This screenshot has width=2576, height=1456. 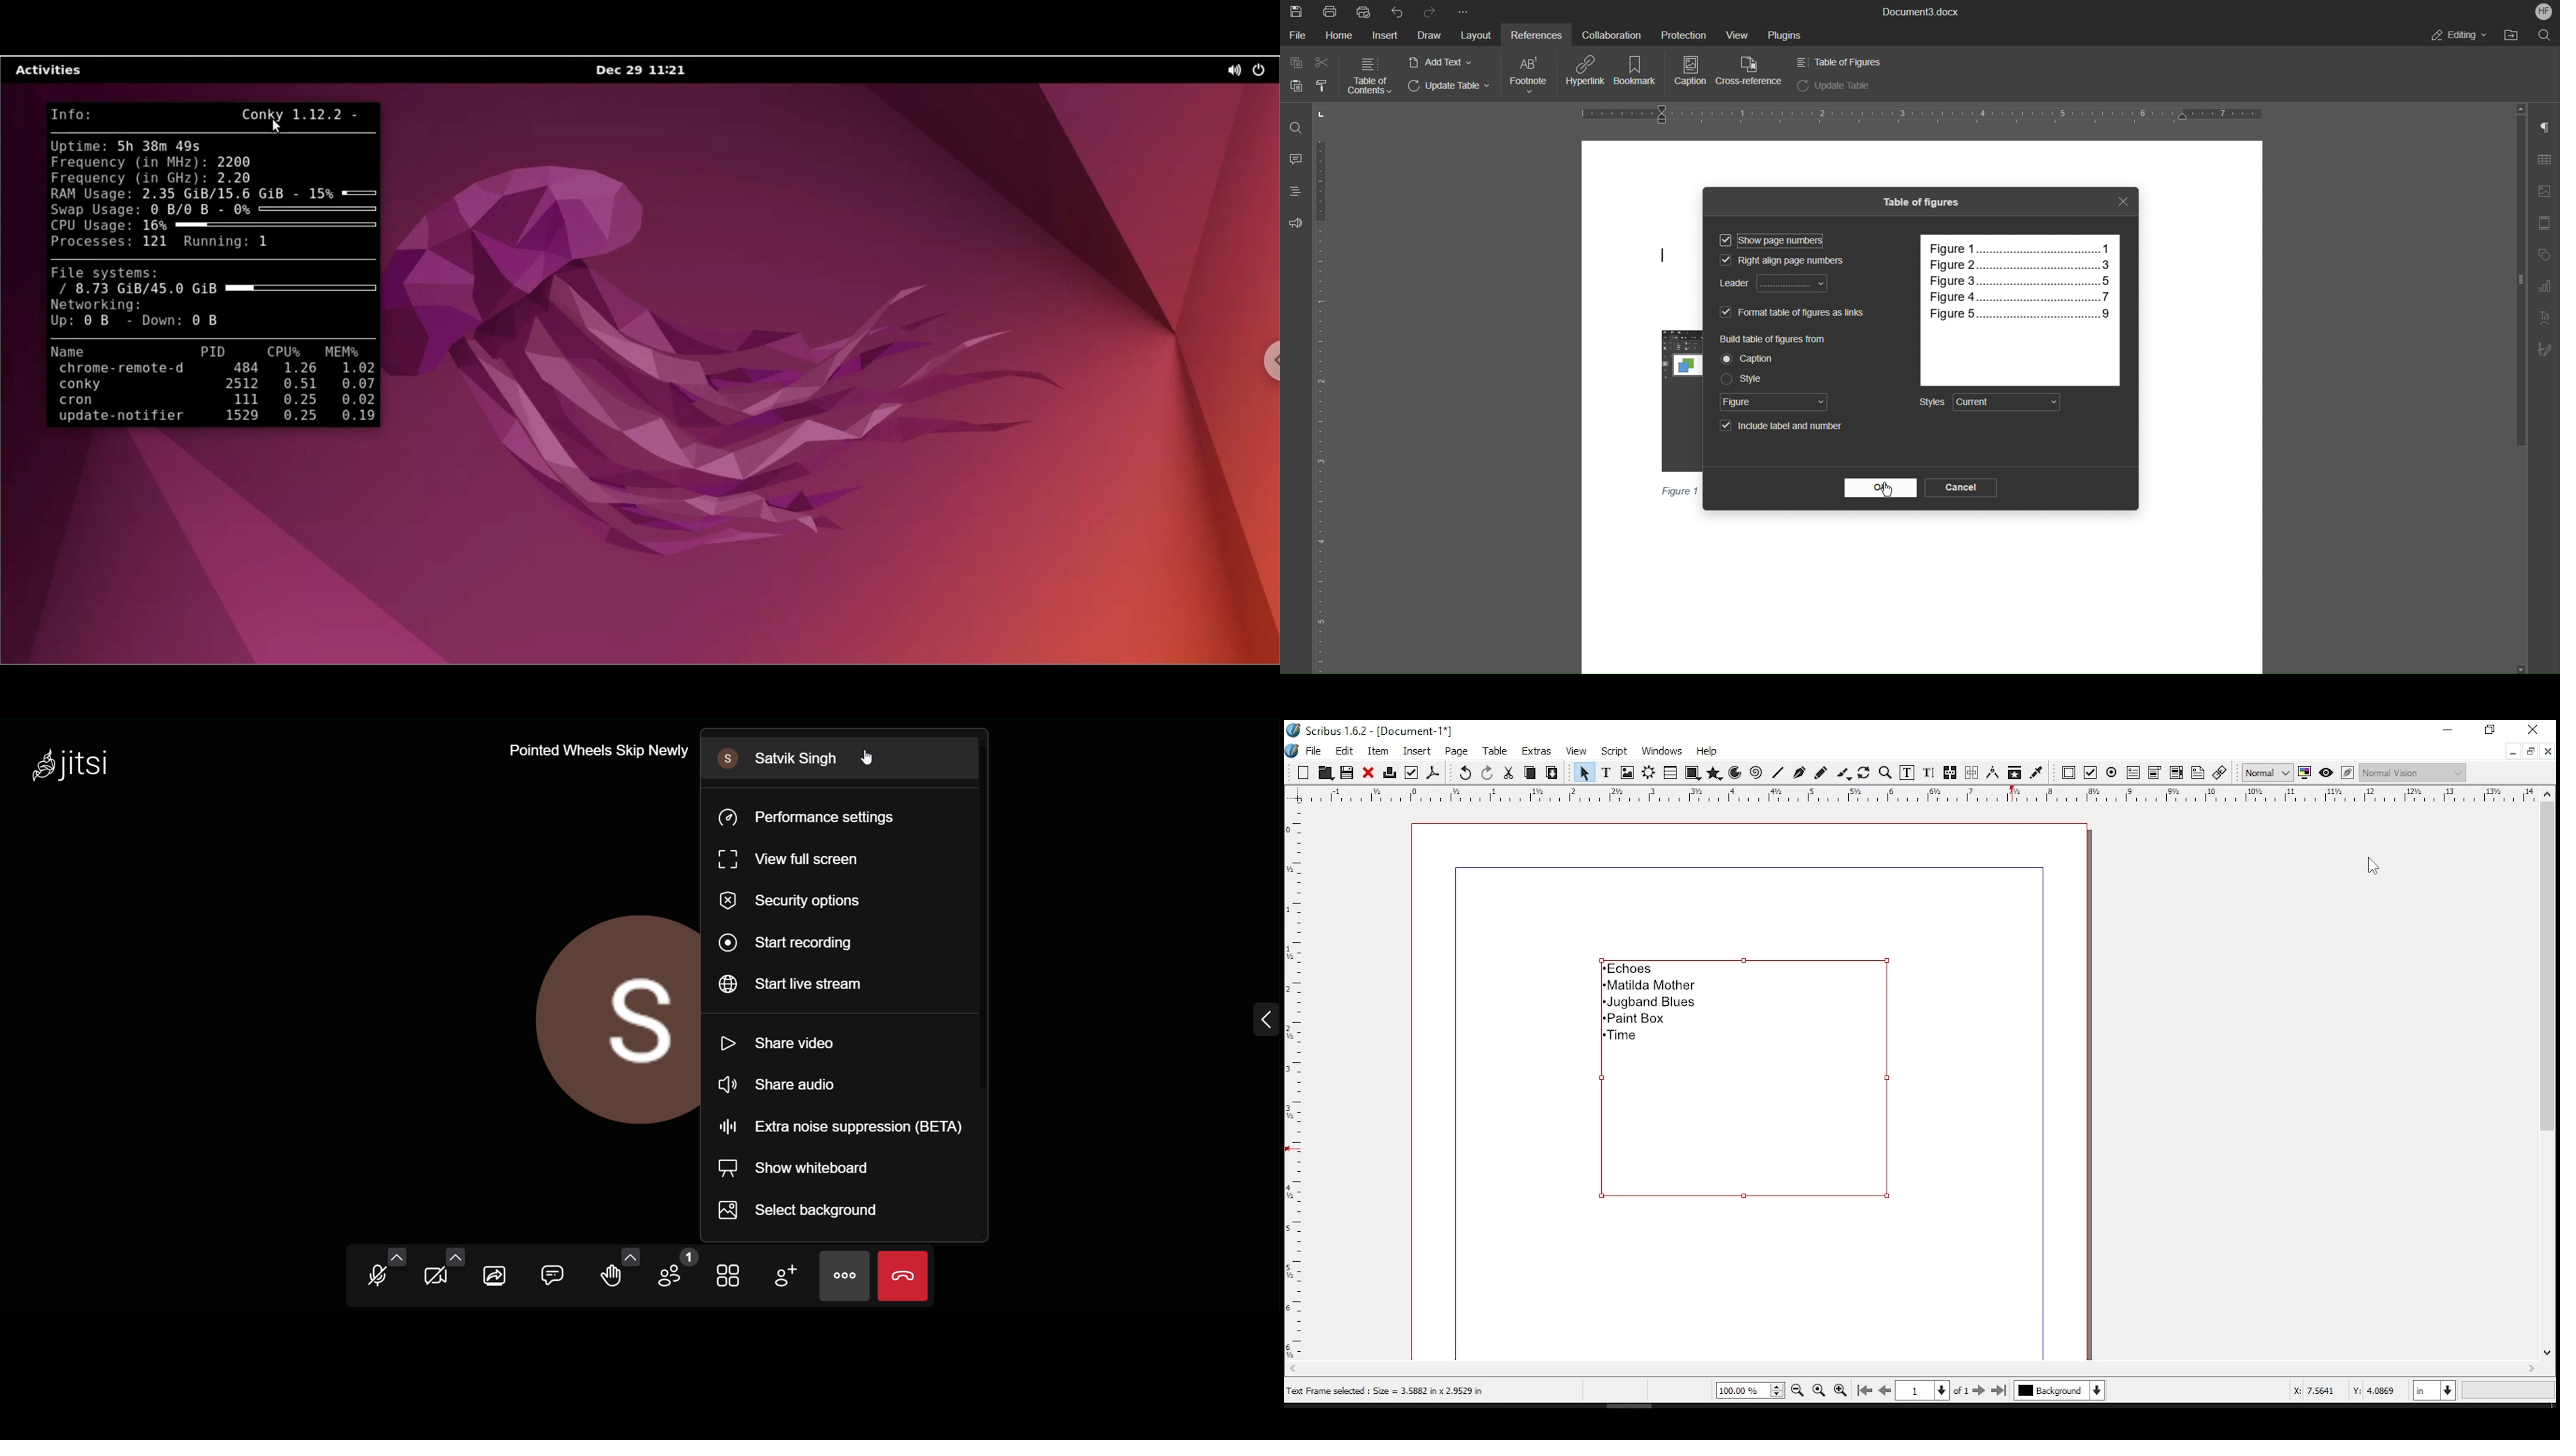 What do you see at coordinates (1793, 312) in the screenshot?
I see `Format table of figures as links` at bounding box center [1793, 312].